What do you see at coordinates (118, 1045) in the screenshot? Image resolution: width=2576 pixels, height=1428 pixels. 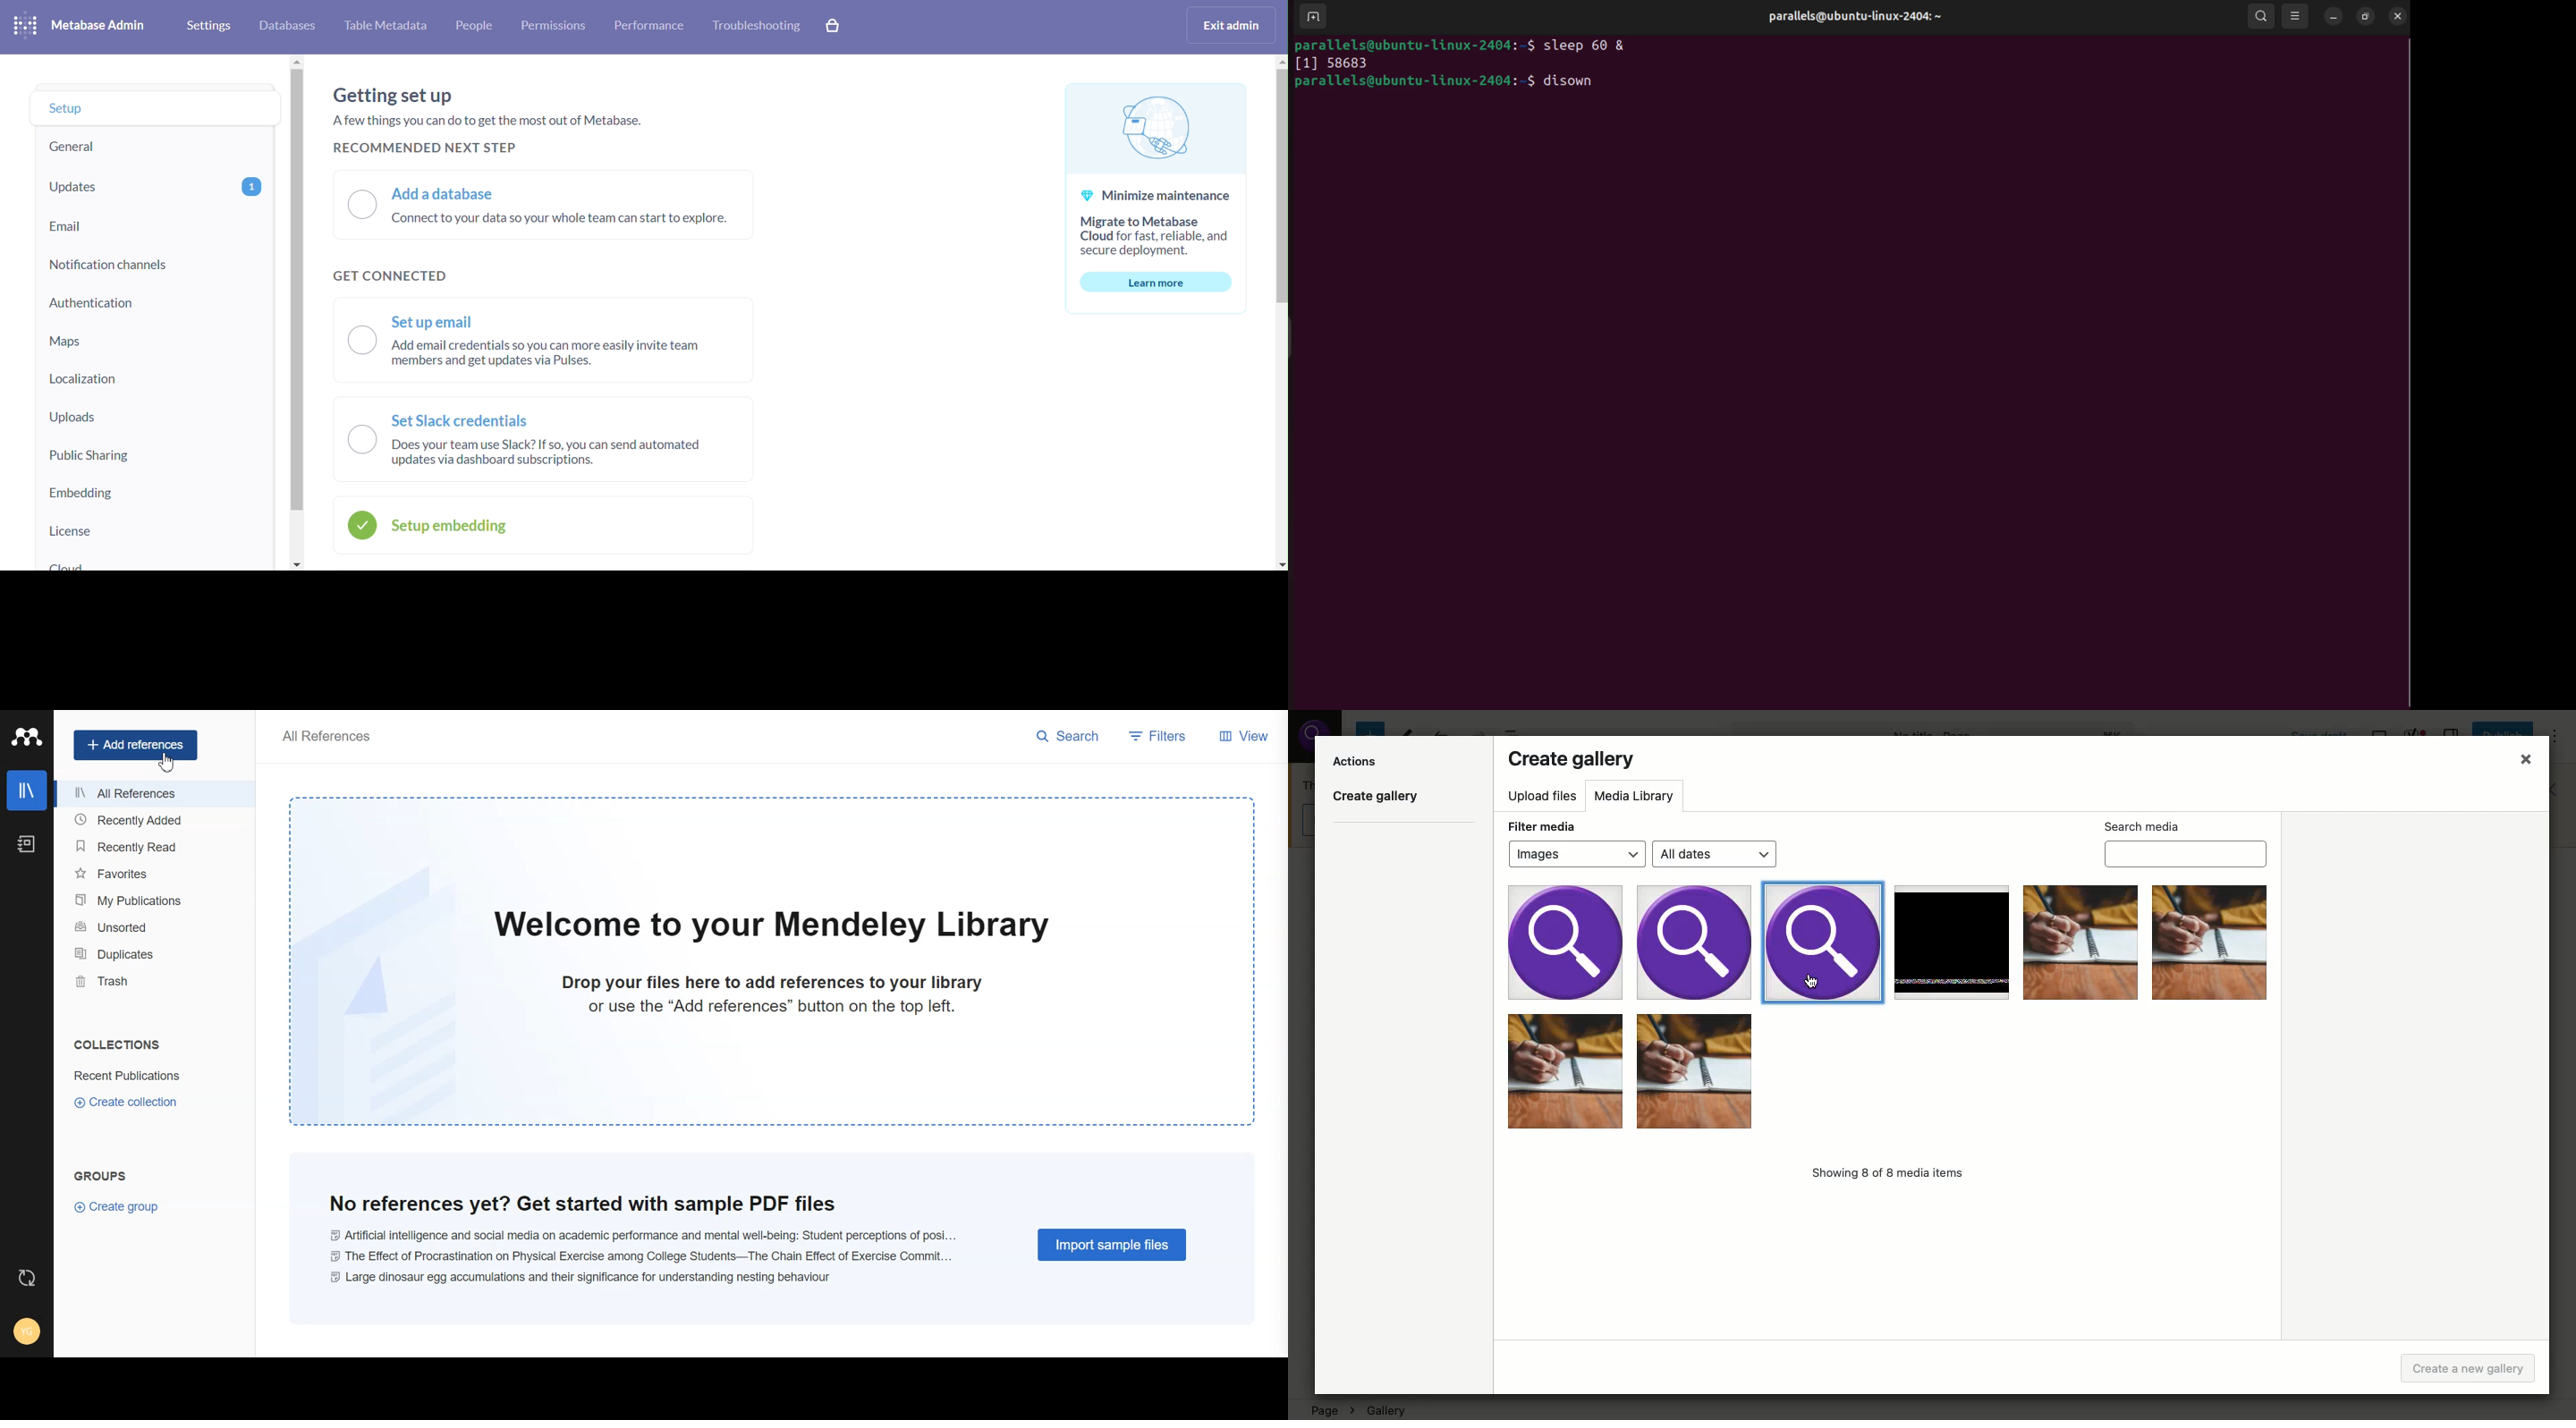 I see `COLLECTIONS` at bounding box center [118, 1045].